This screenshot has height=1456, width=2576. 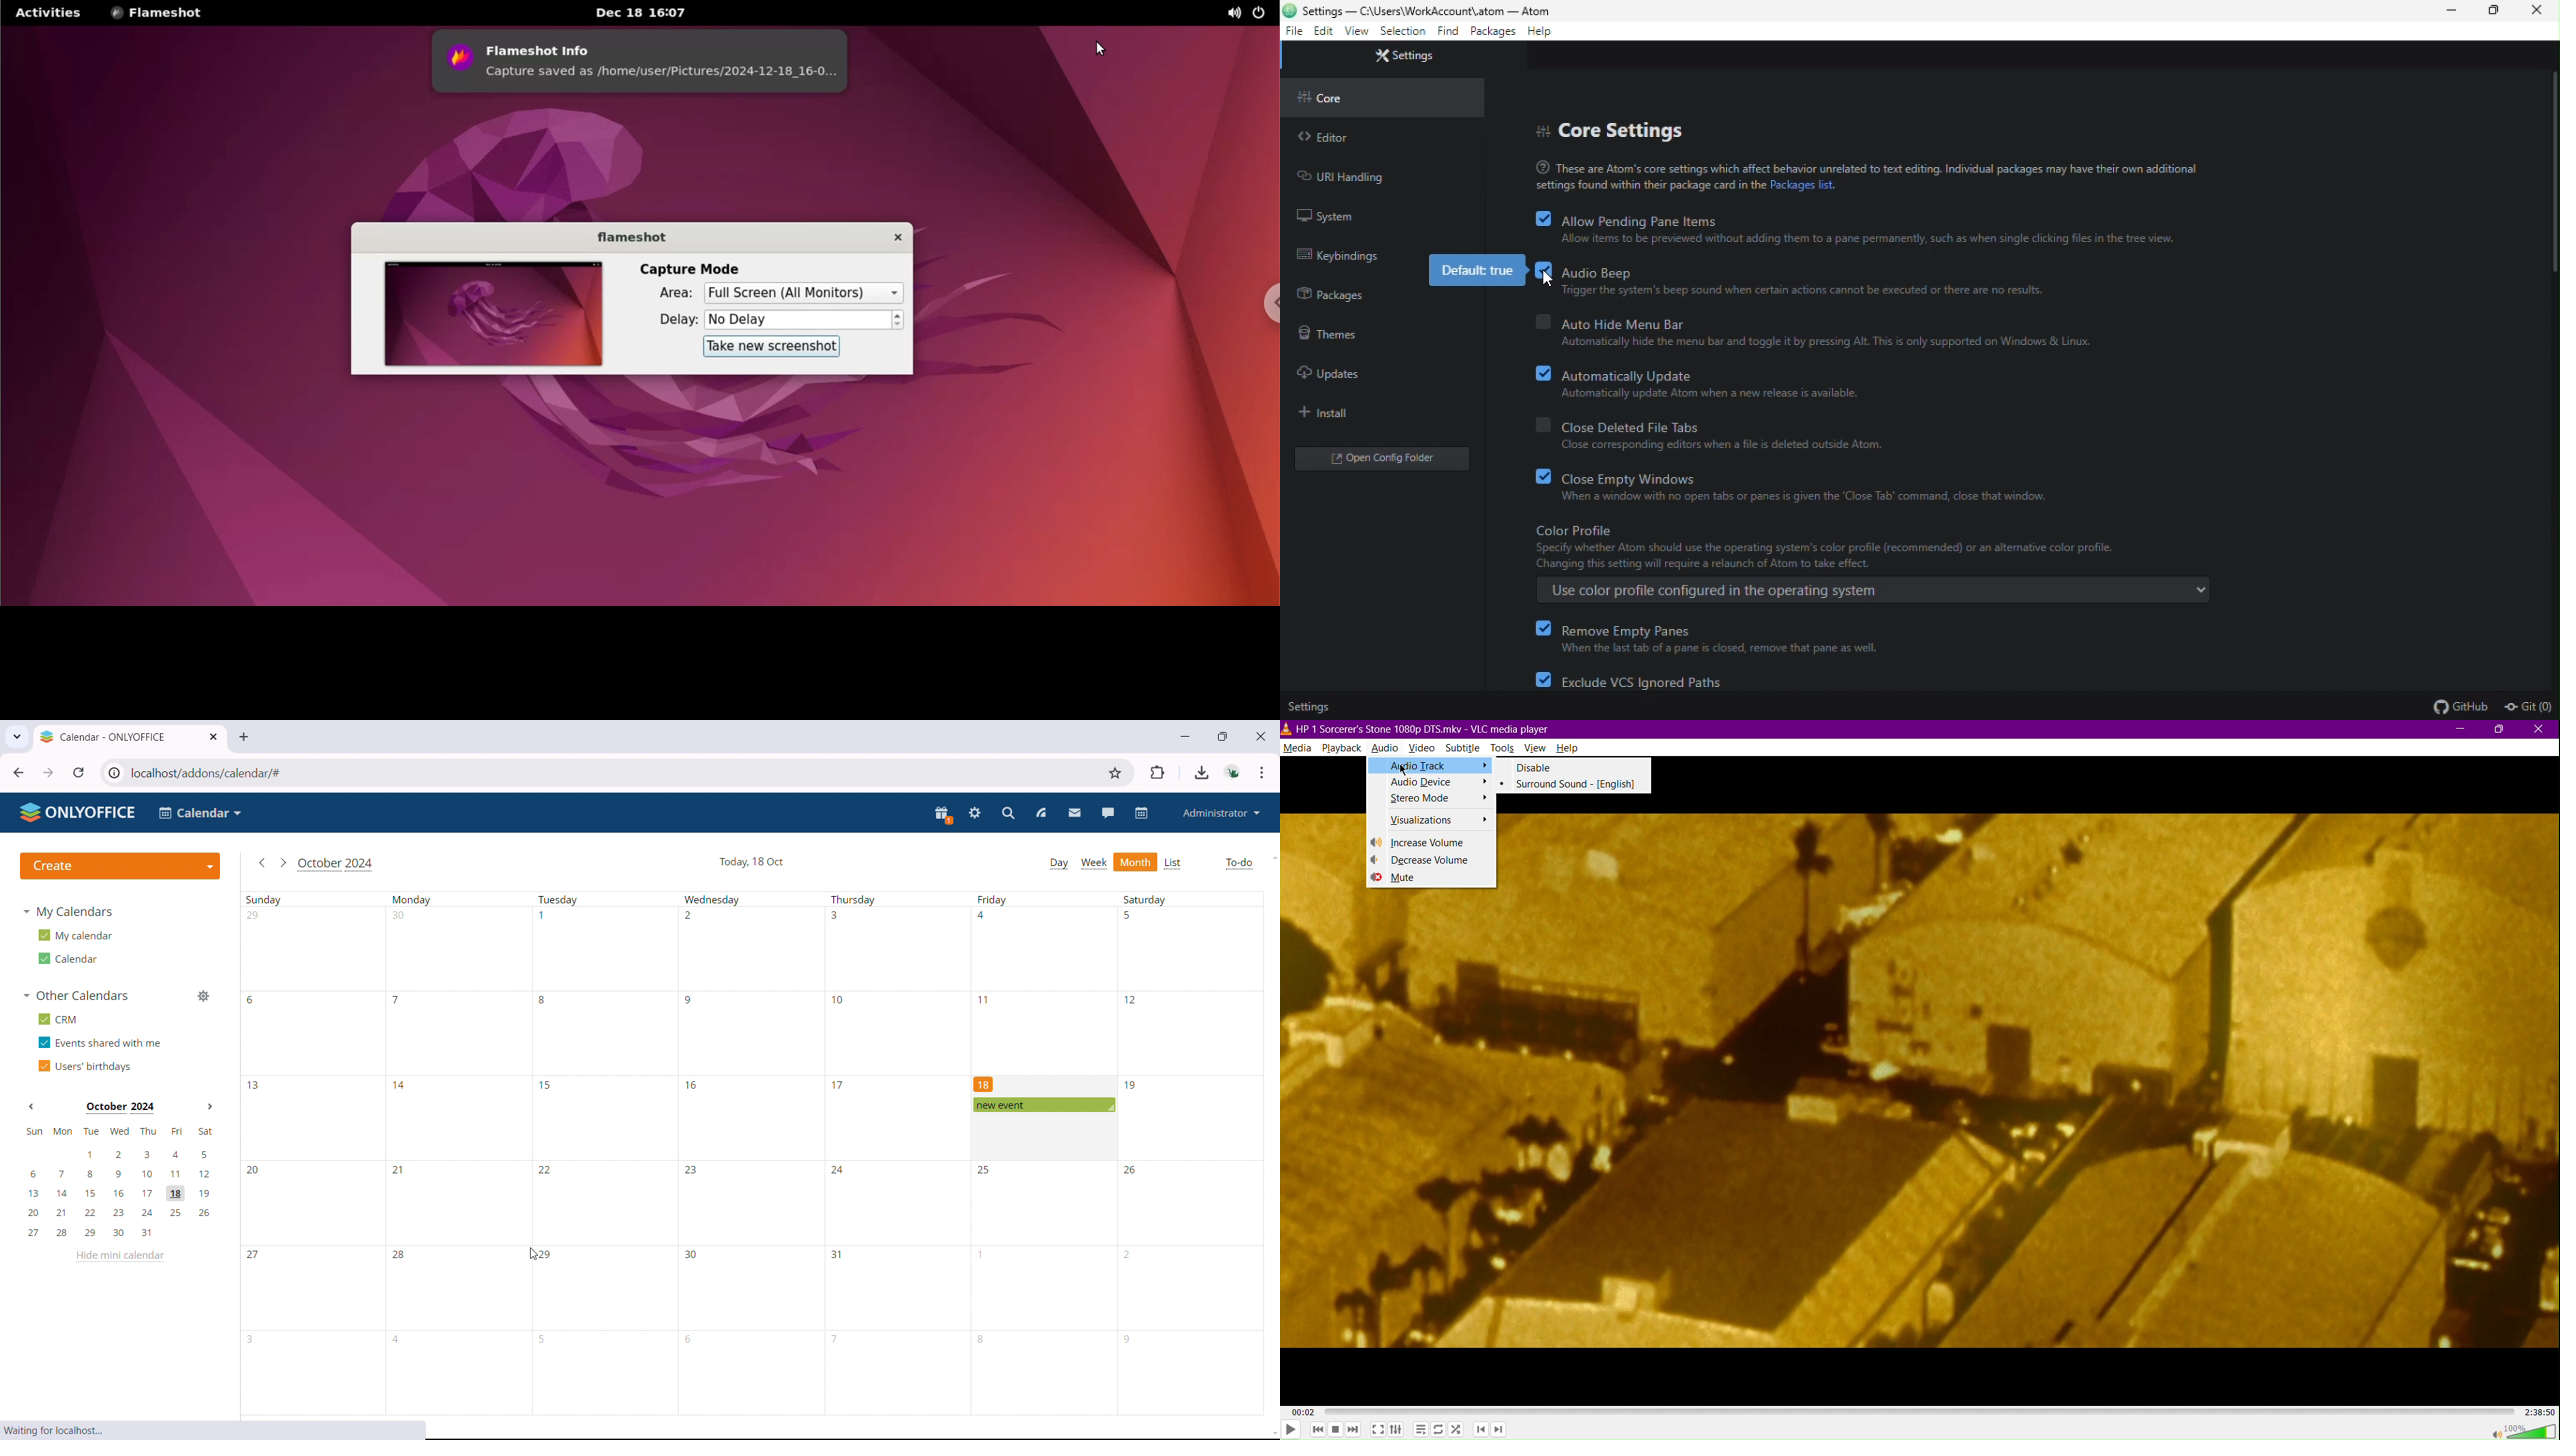 What do you see at coordinates (1575, 785) in the screenshot?
I see `Surround Sound - English` at bounding box center [1575, 785].